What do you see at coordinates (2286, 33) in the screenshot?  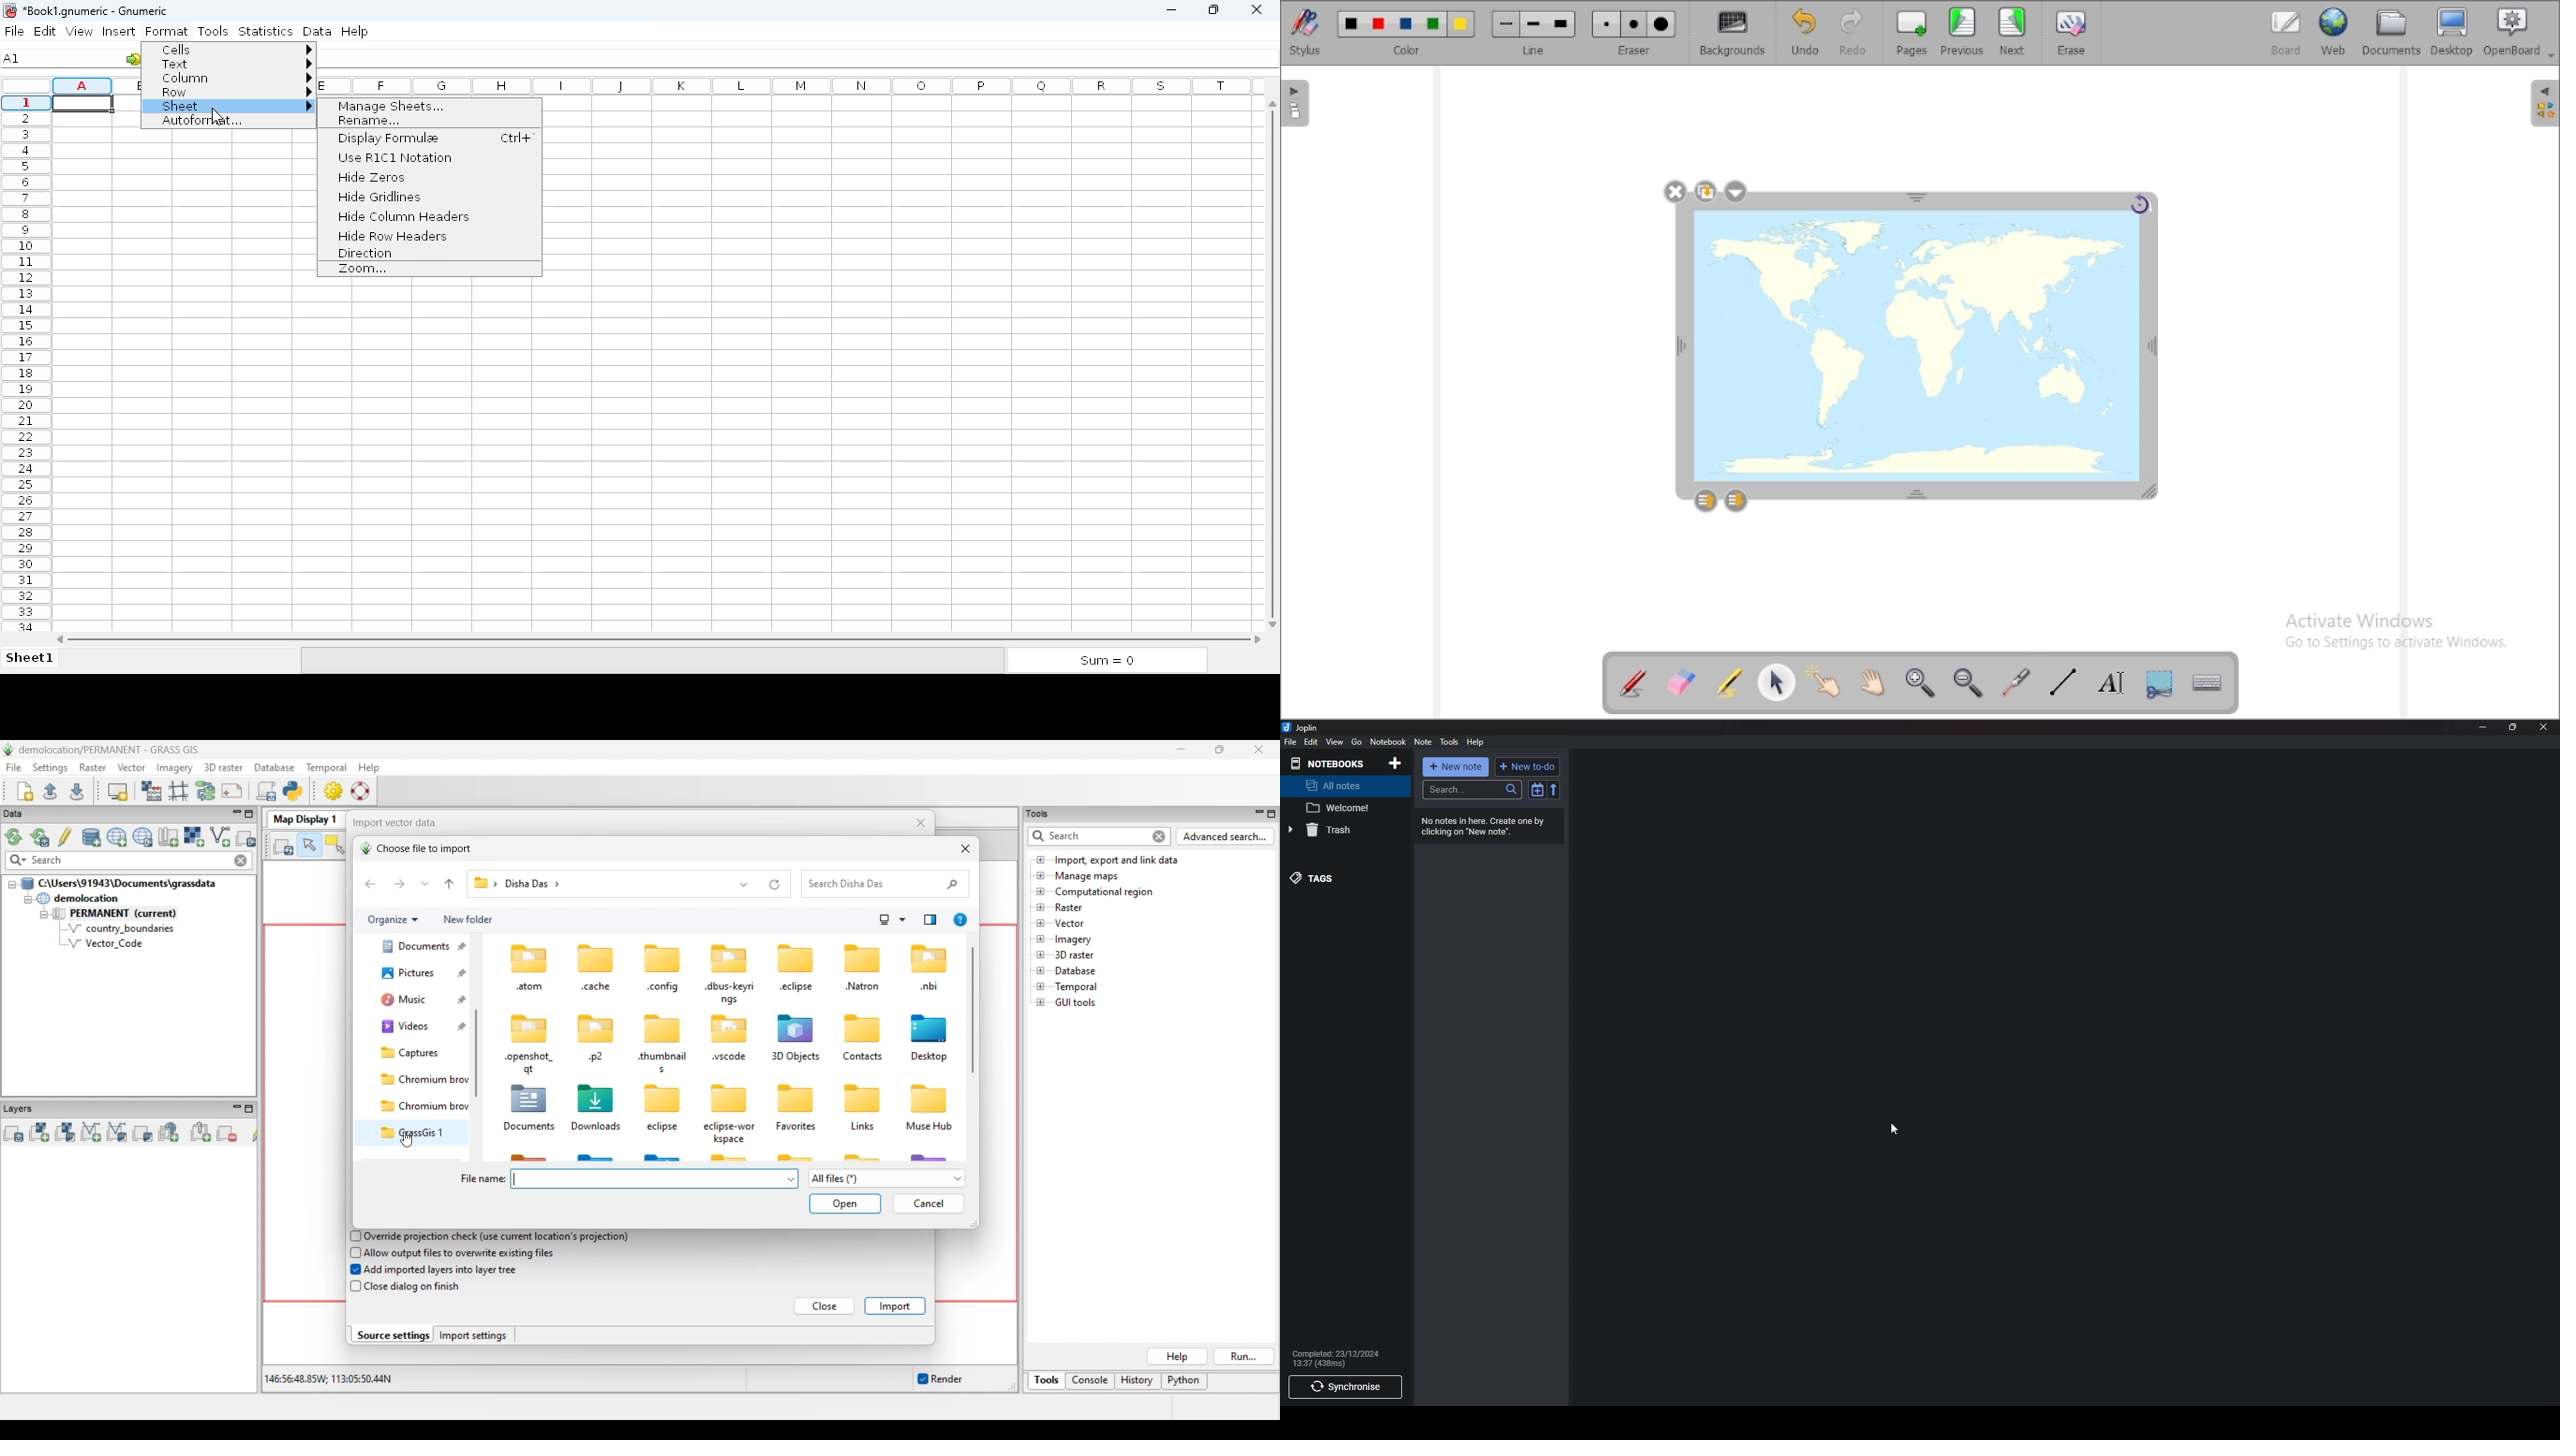 I see `board` at bounding box center [2286, 33].